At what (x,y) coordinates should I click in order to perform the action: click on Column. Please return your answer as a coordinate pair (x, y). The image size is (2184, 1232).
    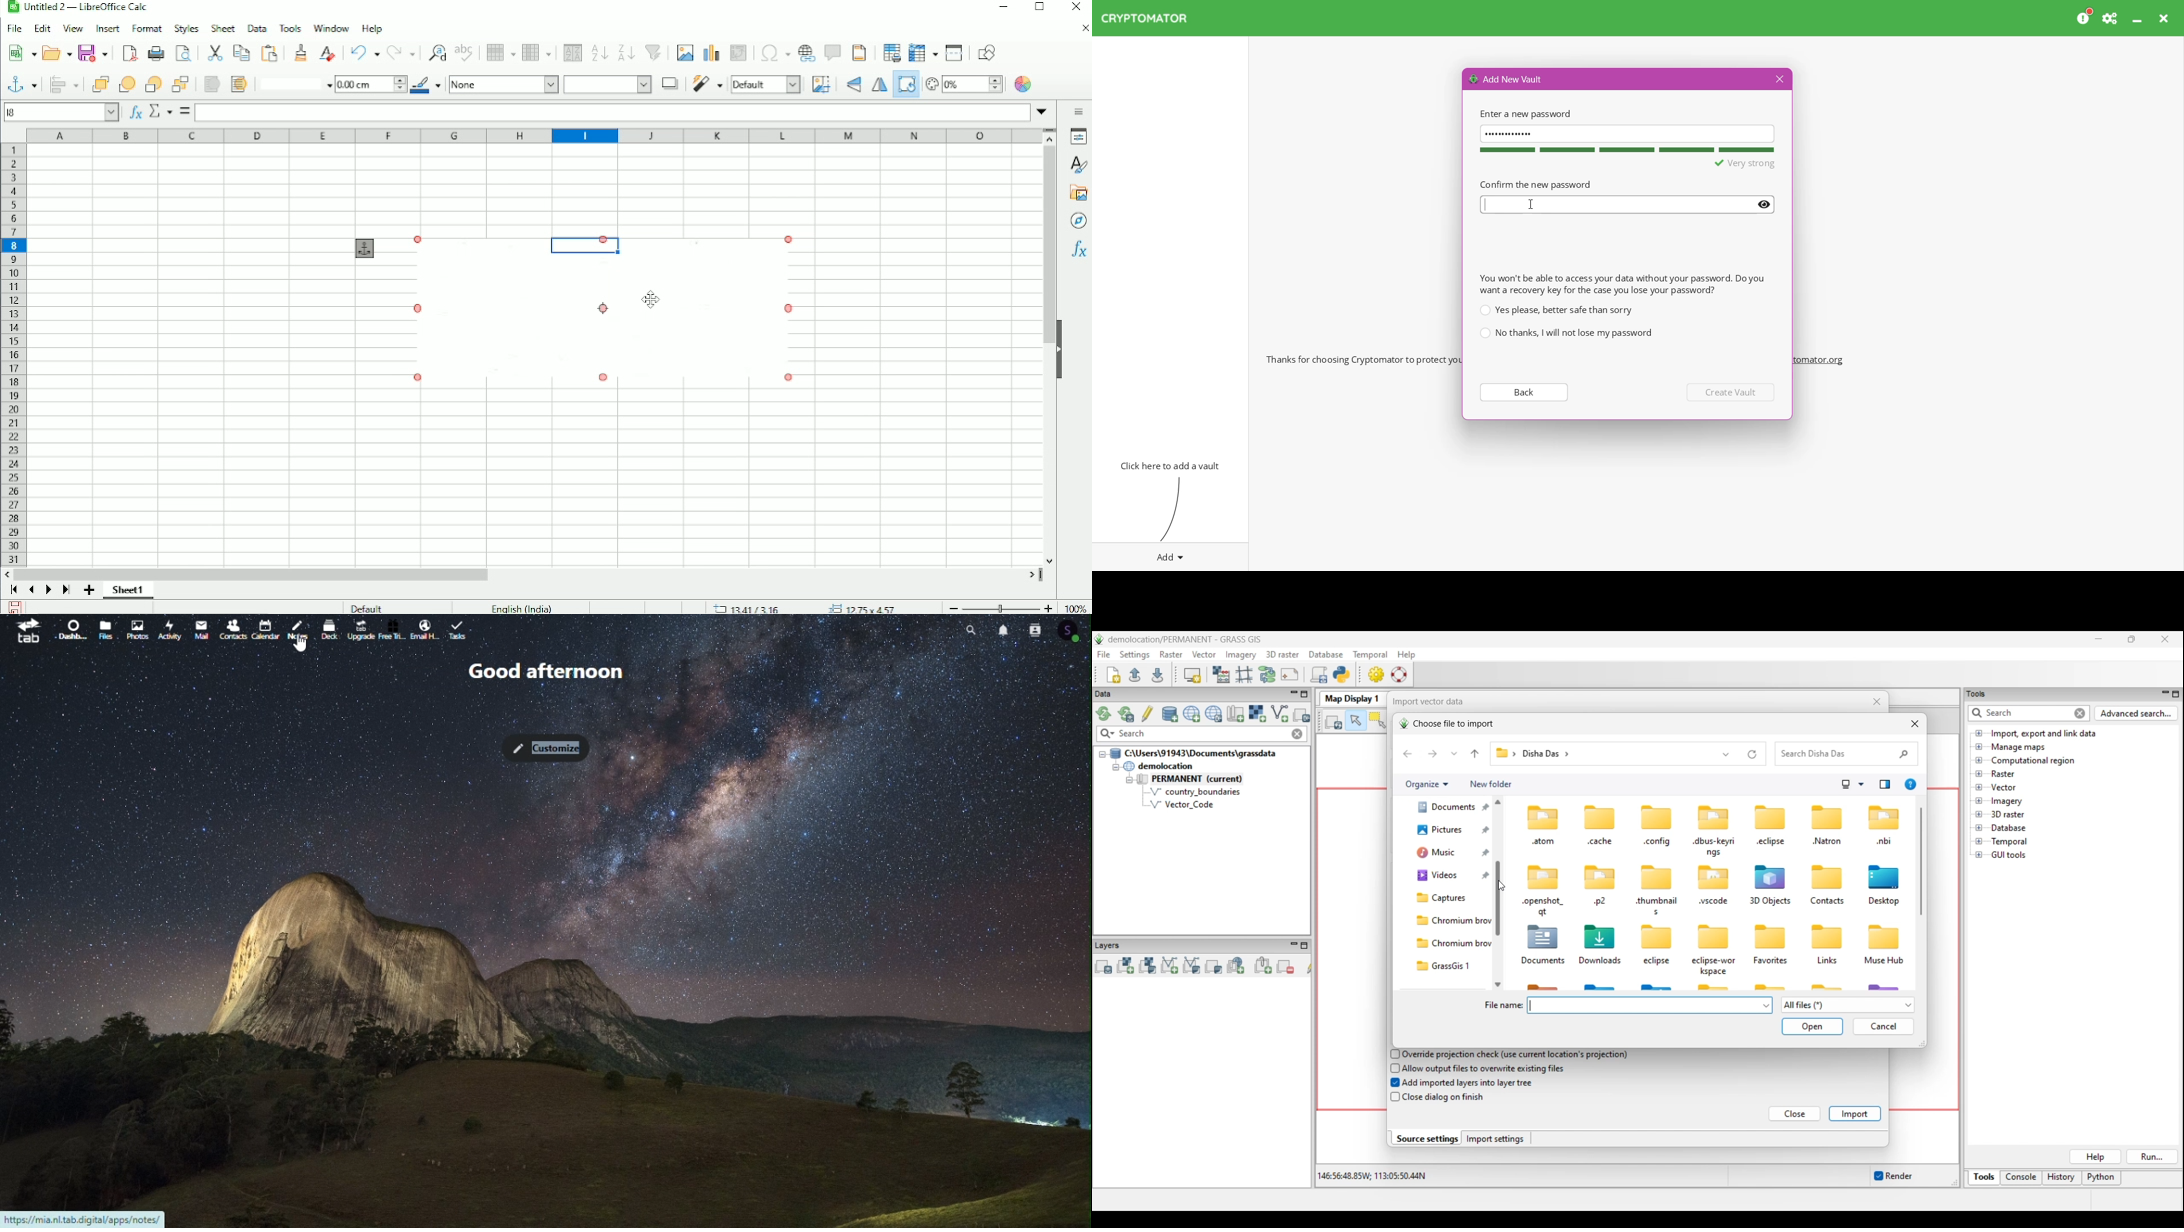
    Looking at the image, I should click on (536, 52).